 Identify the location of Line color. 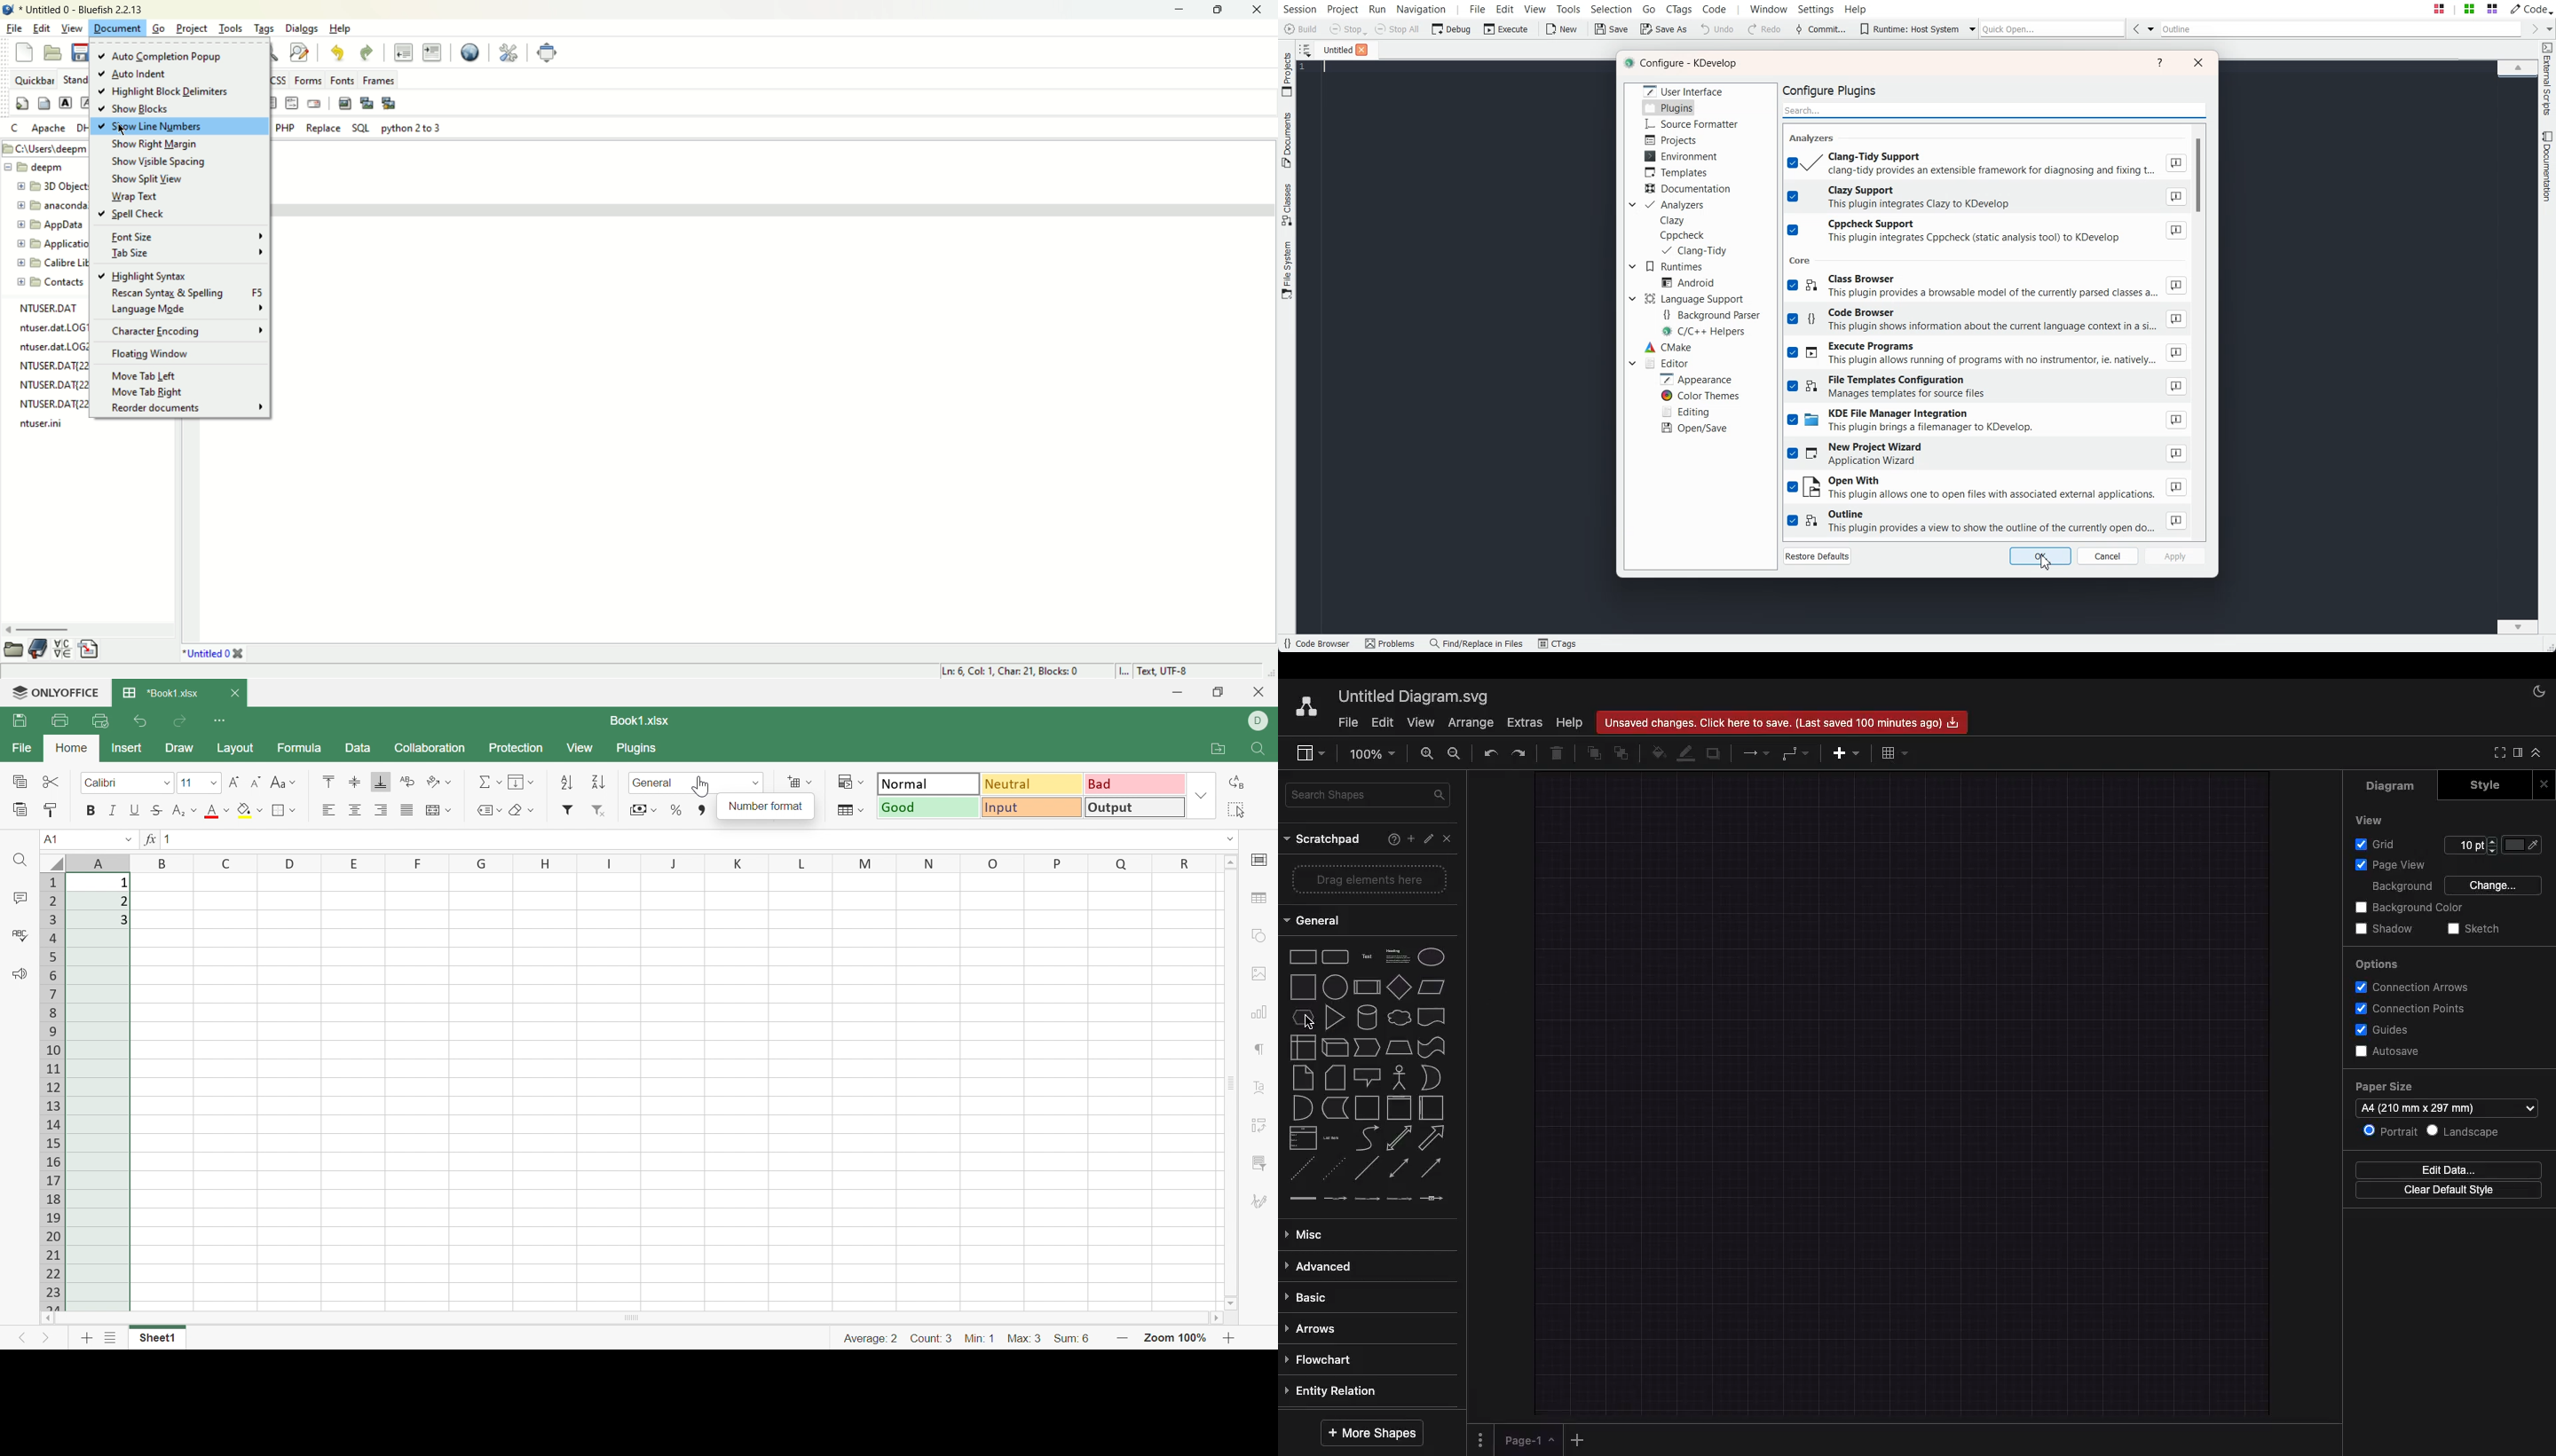
(1687, 754).